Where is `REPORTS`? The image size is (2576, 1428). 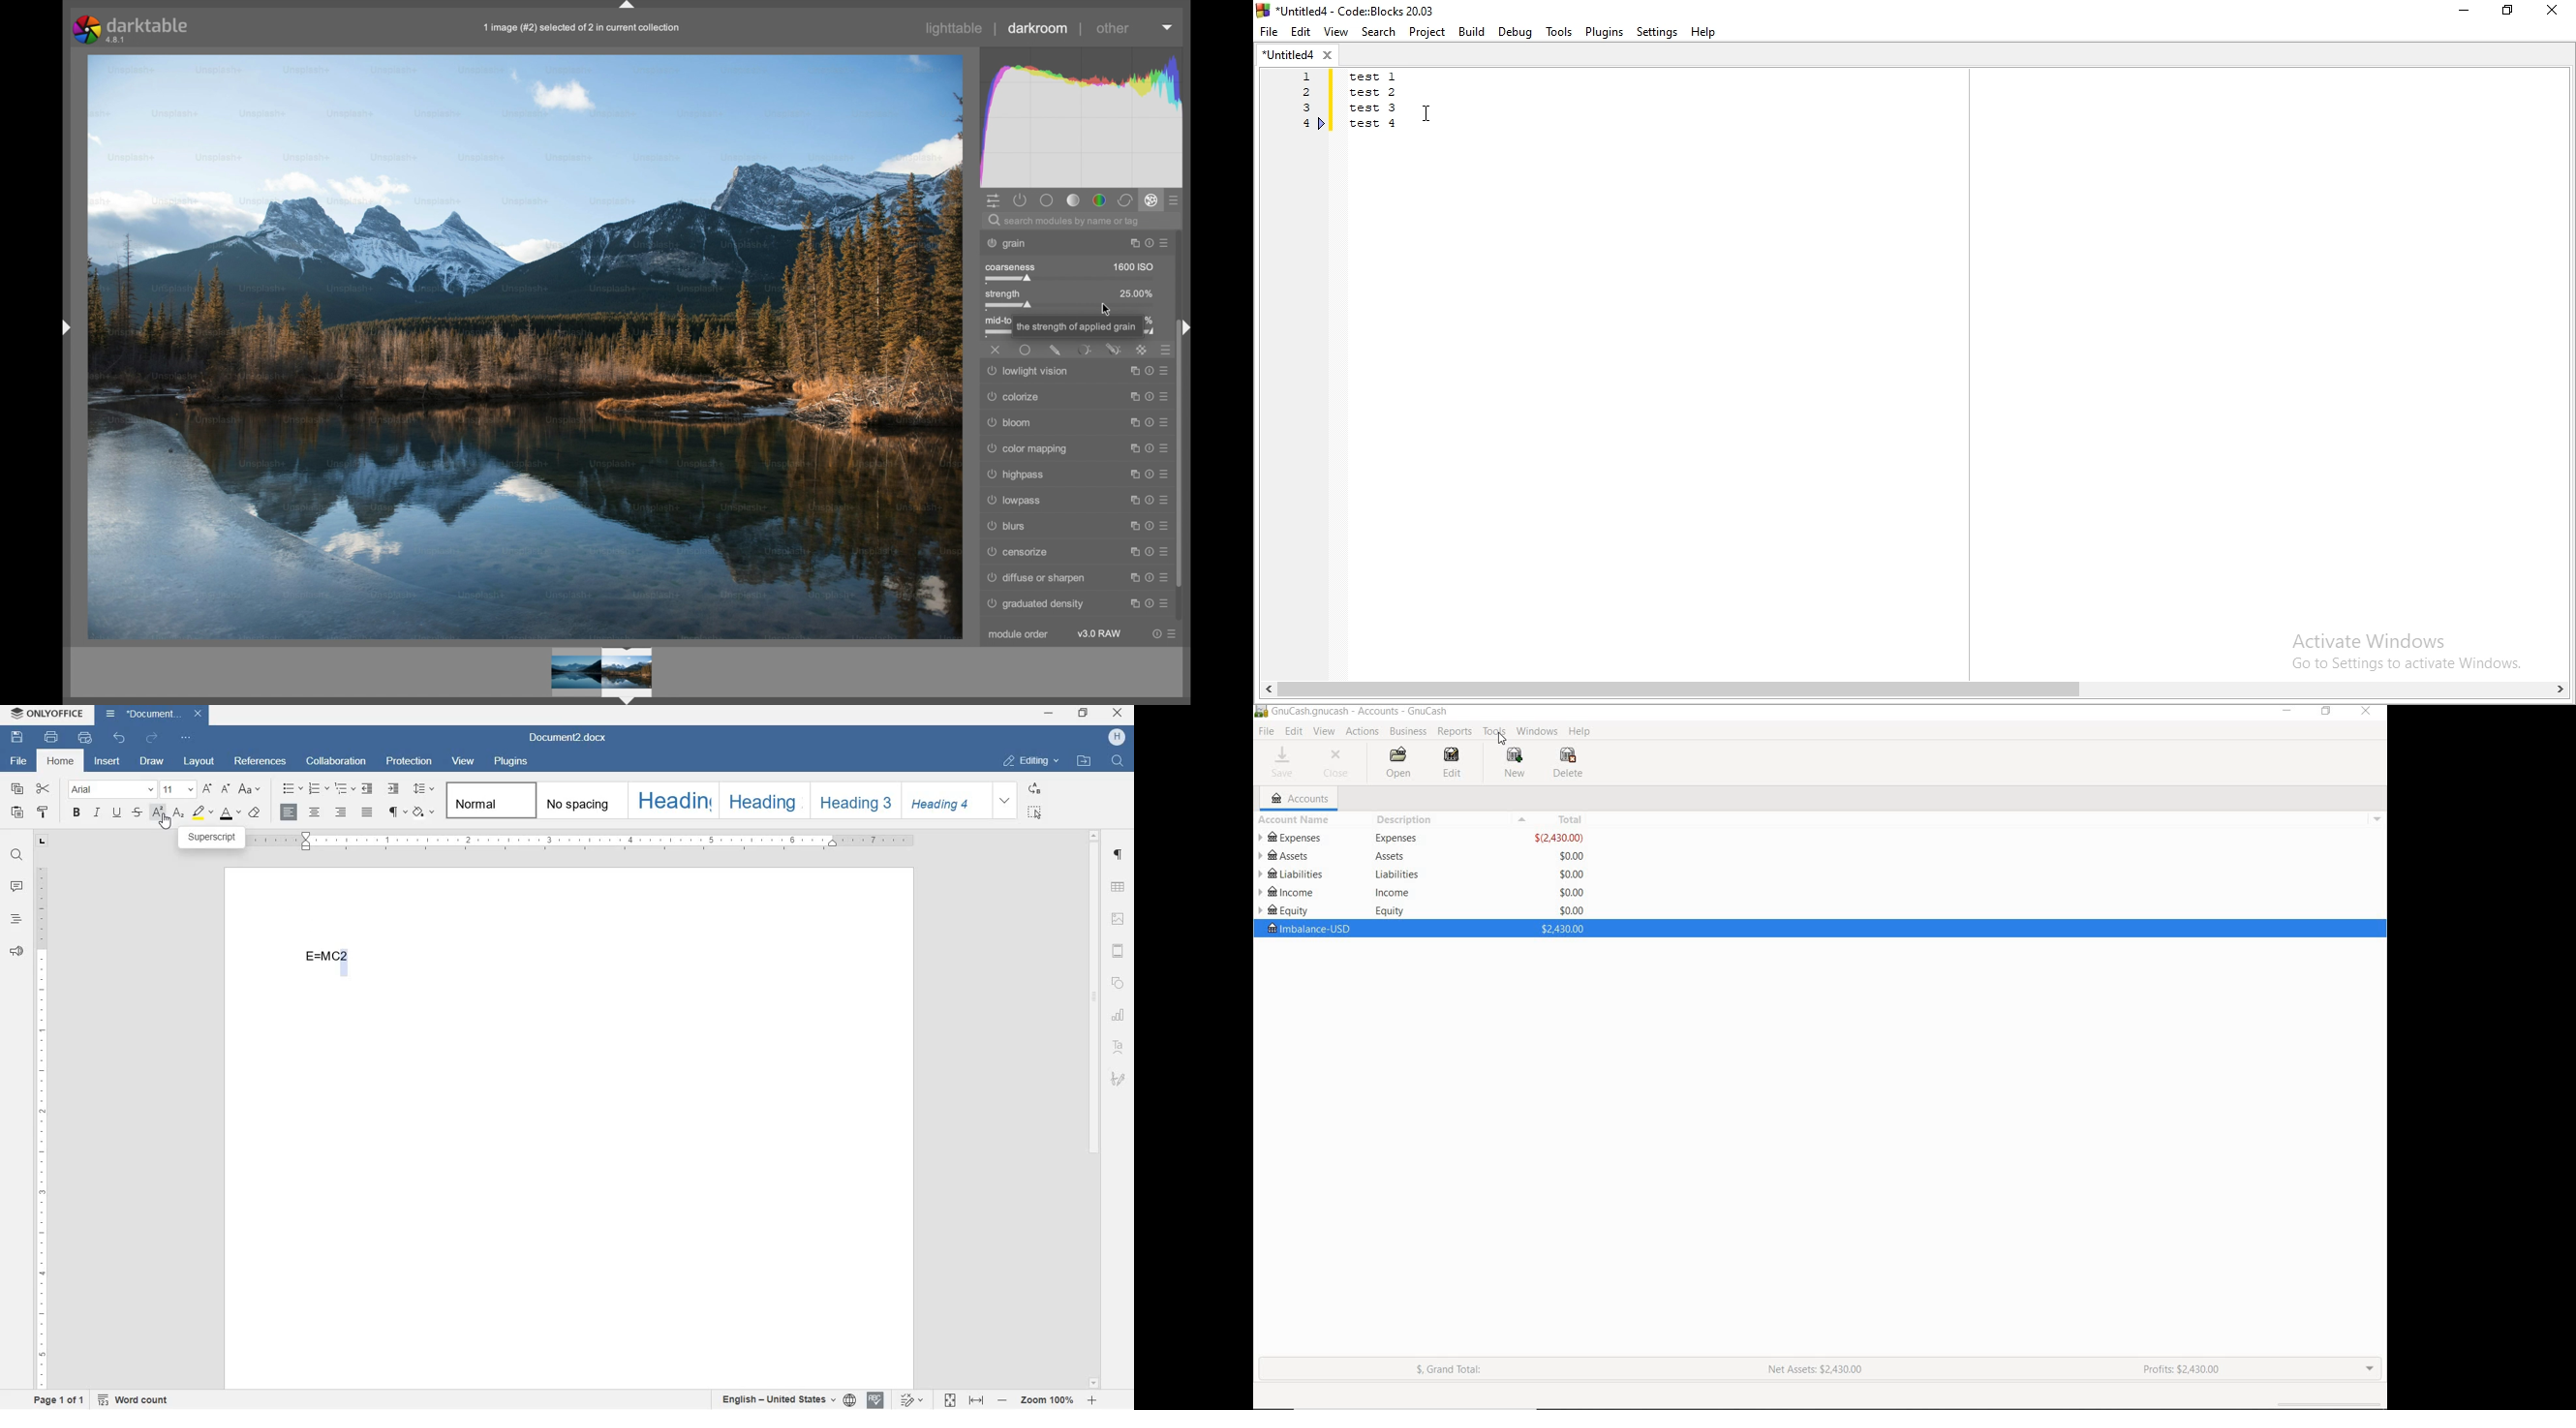
REPORTS is located at coordinates (1455, 732).